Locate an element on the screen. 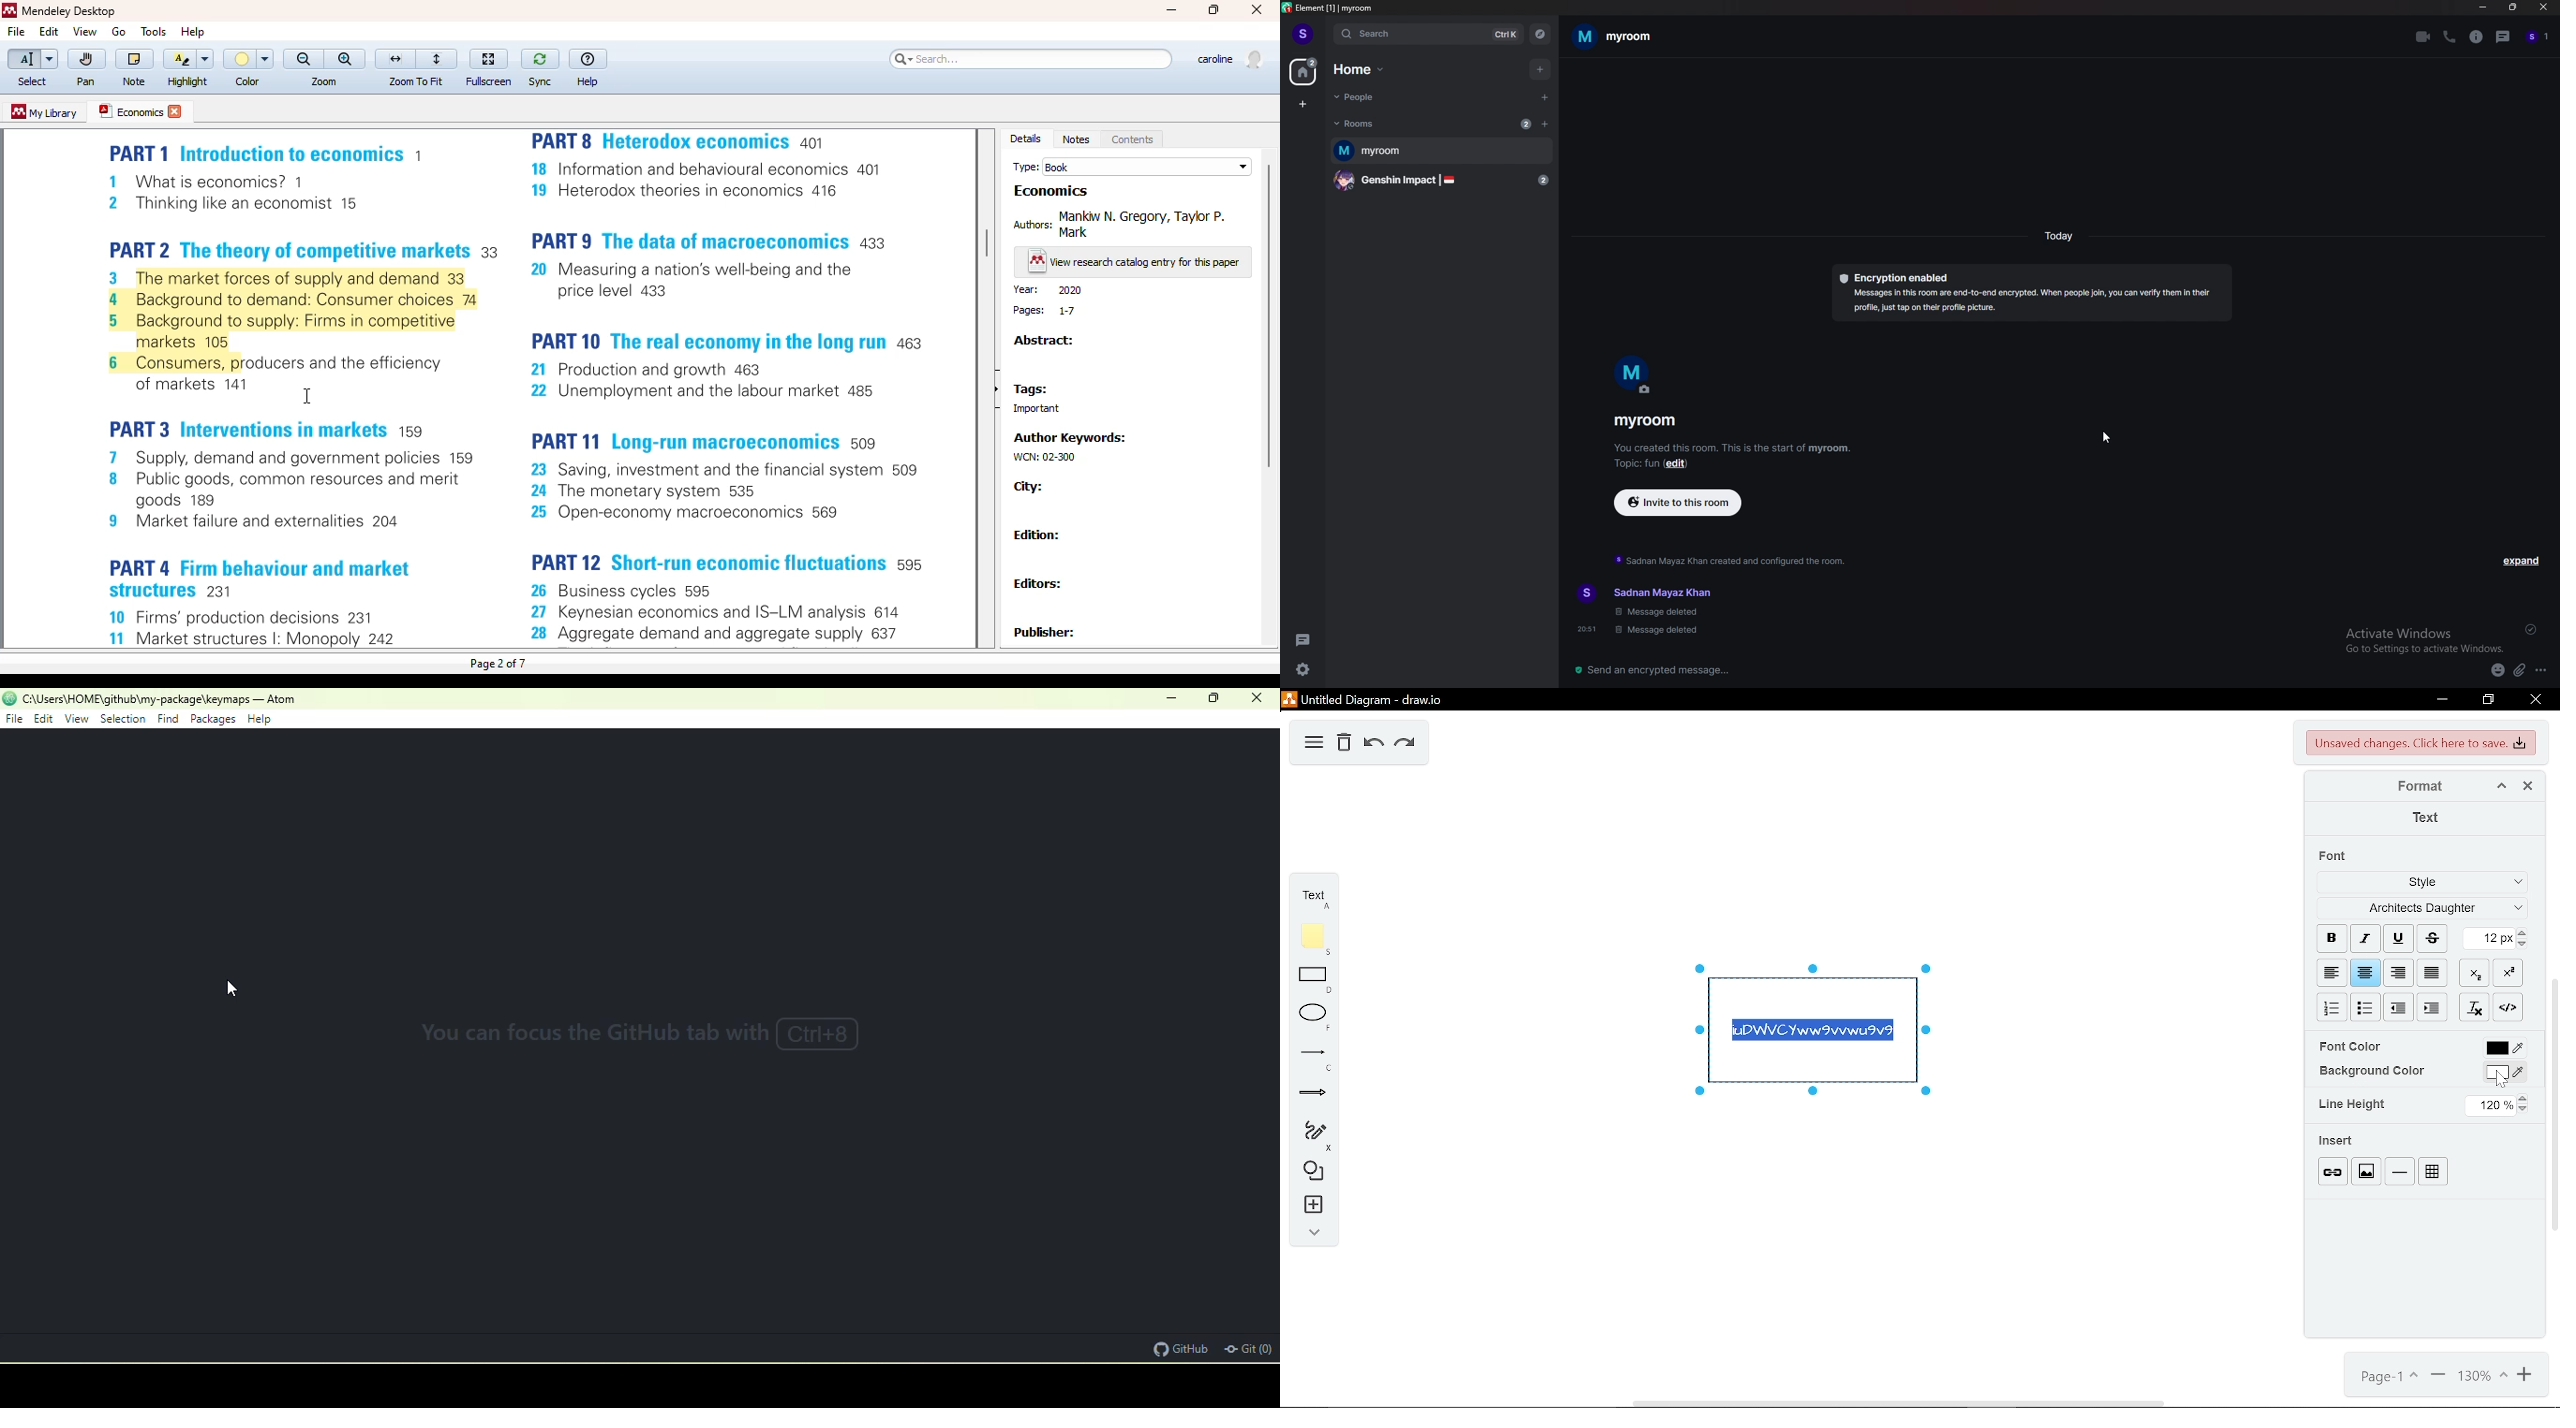 The height and width of the screenshot is (1428, 2576). info is located at coordinates (2477, 37).